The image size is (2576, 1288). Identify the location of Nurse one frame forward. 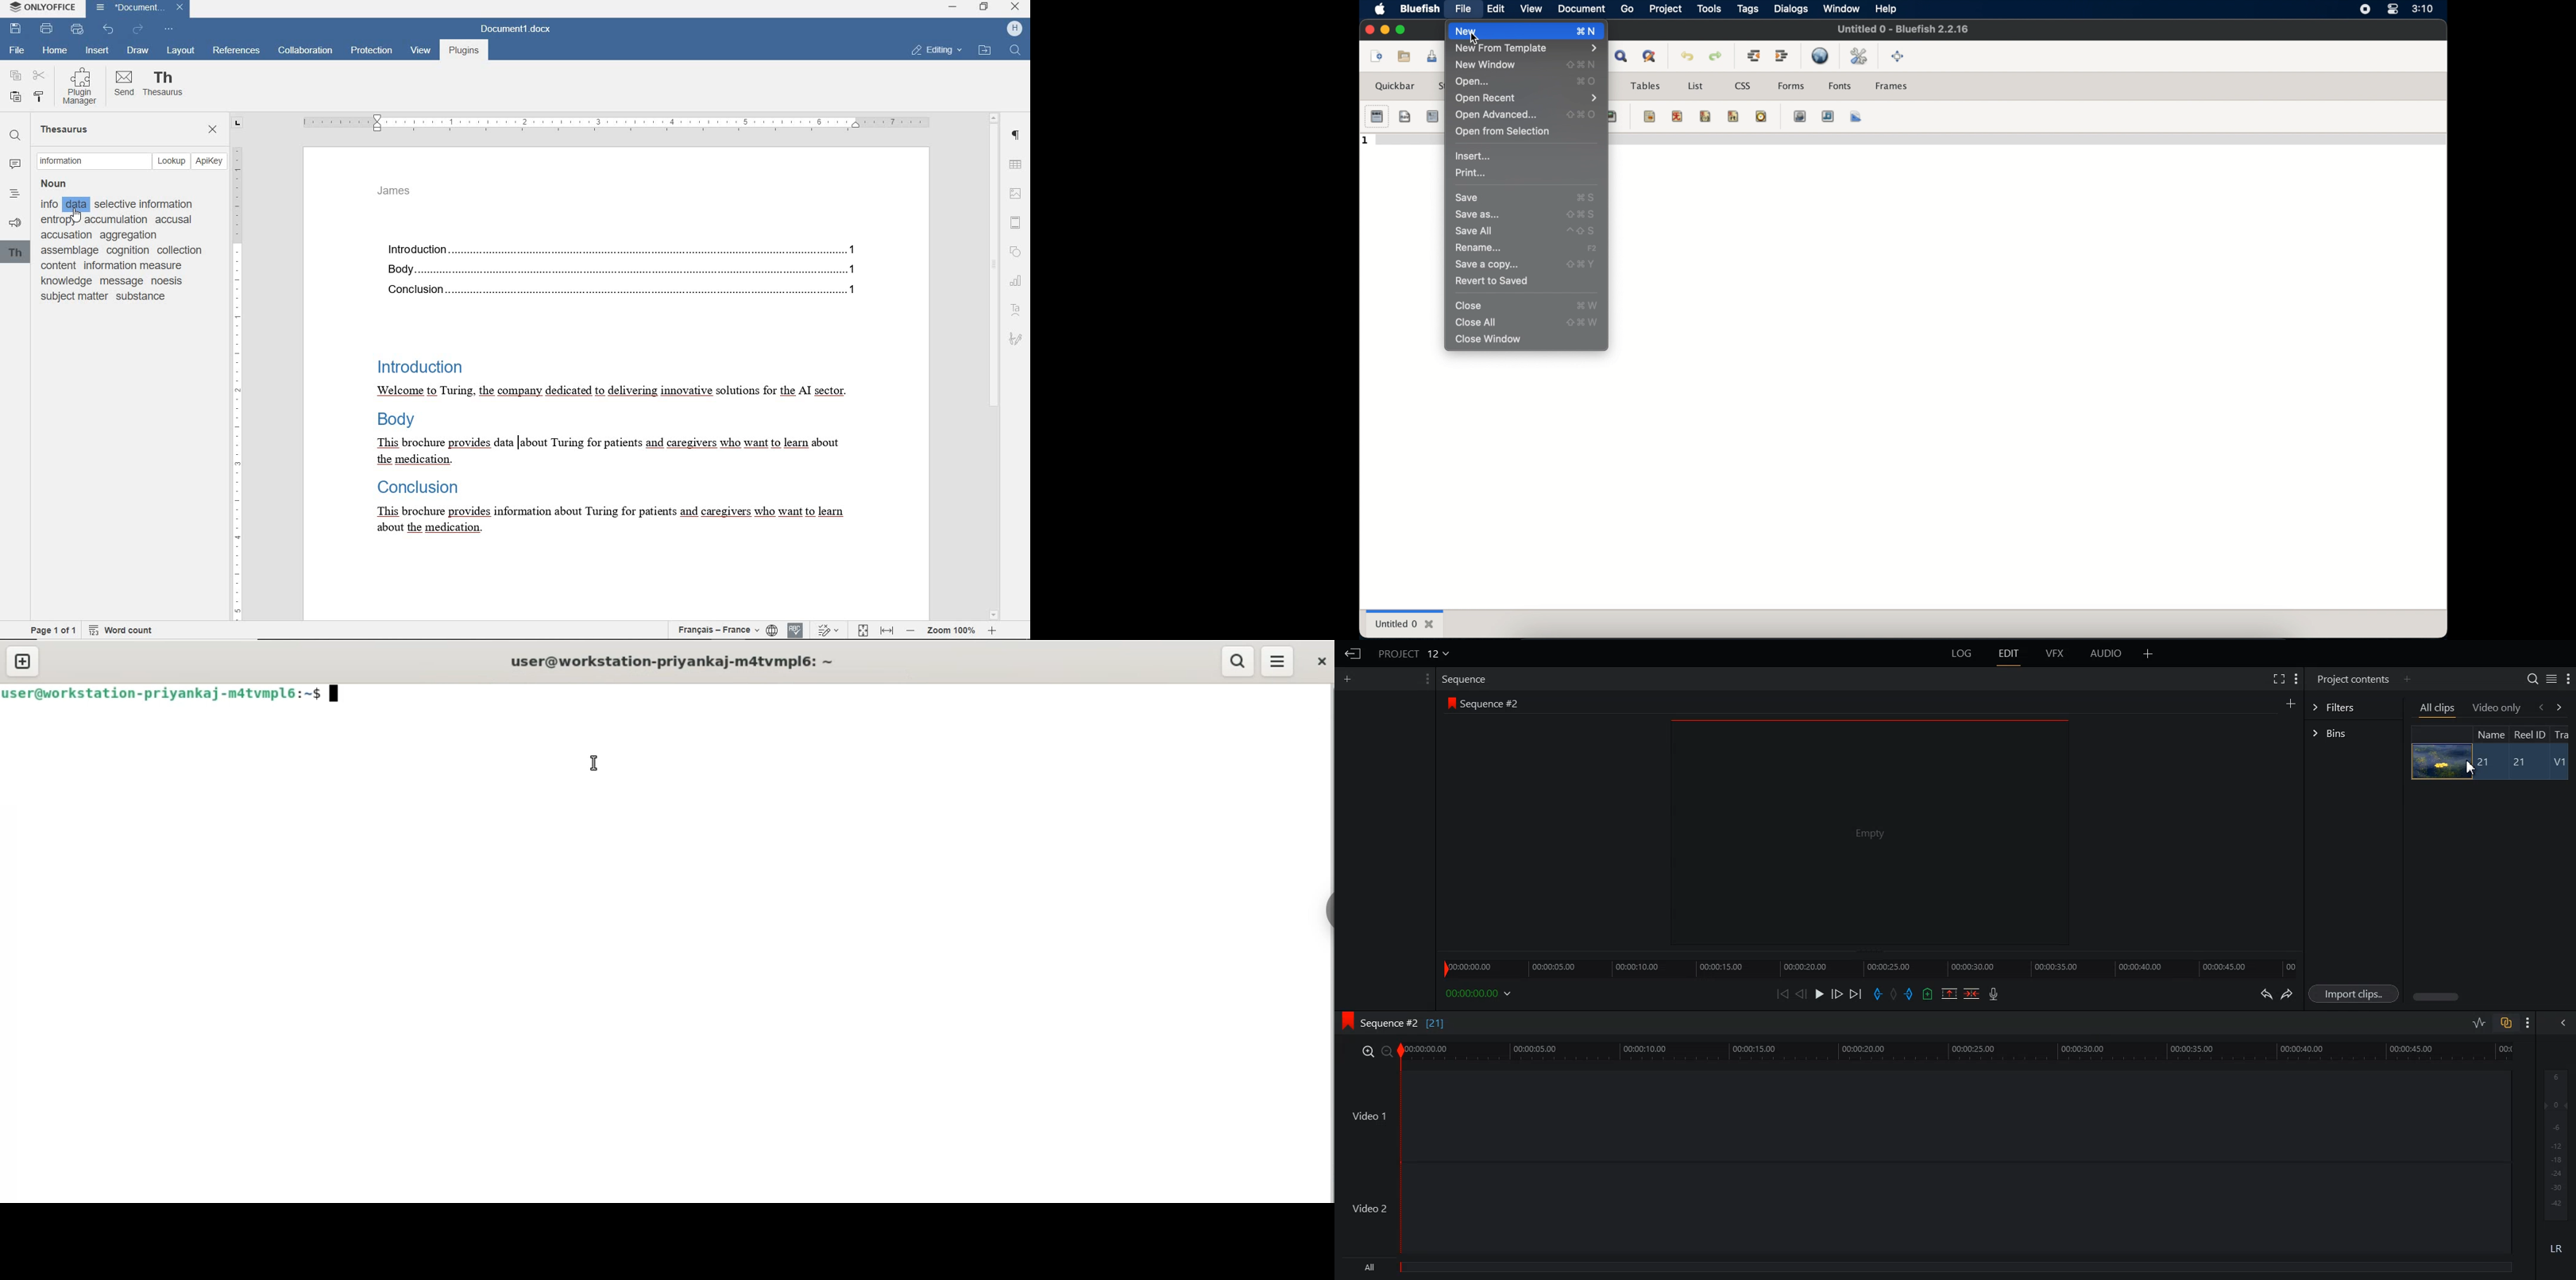
(1838, 994).